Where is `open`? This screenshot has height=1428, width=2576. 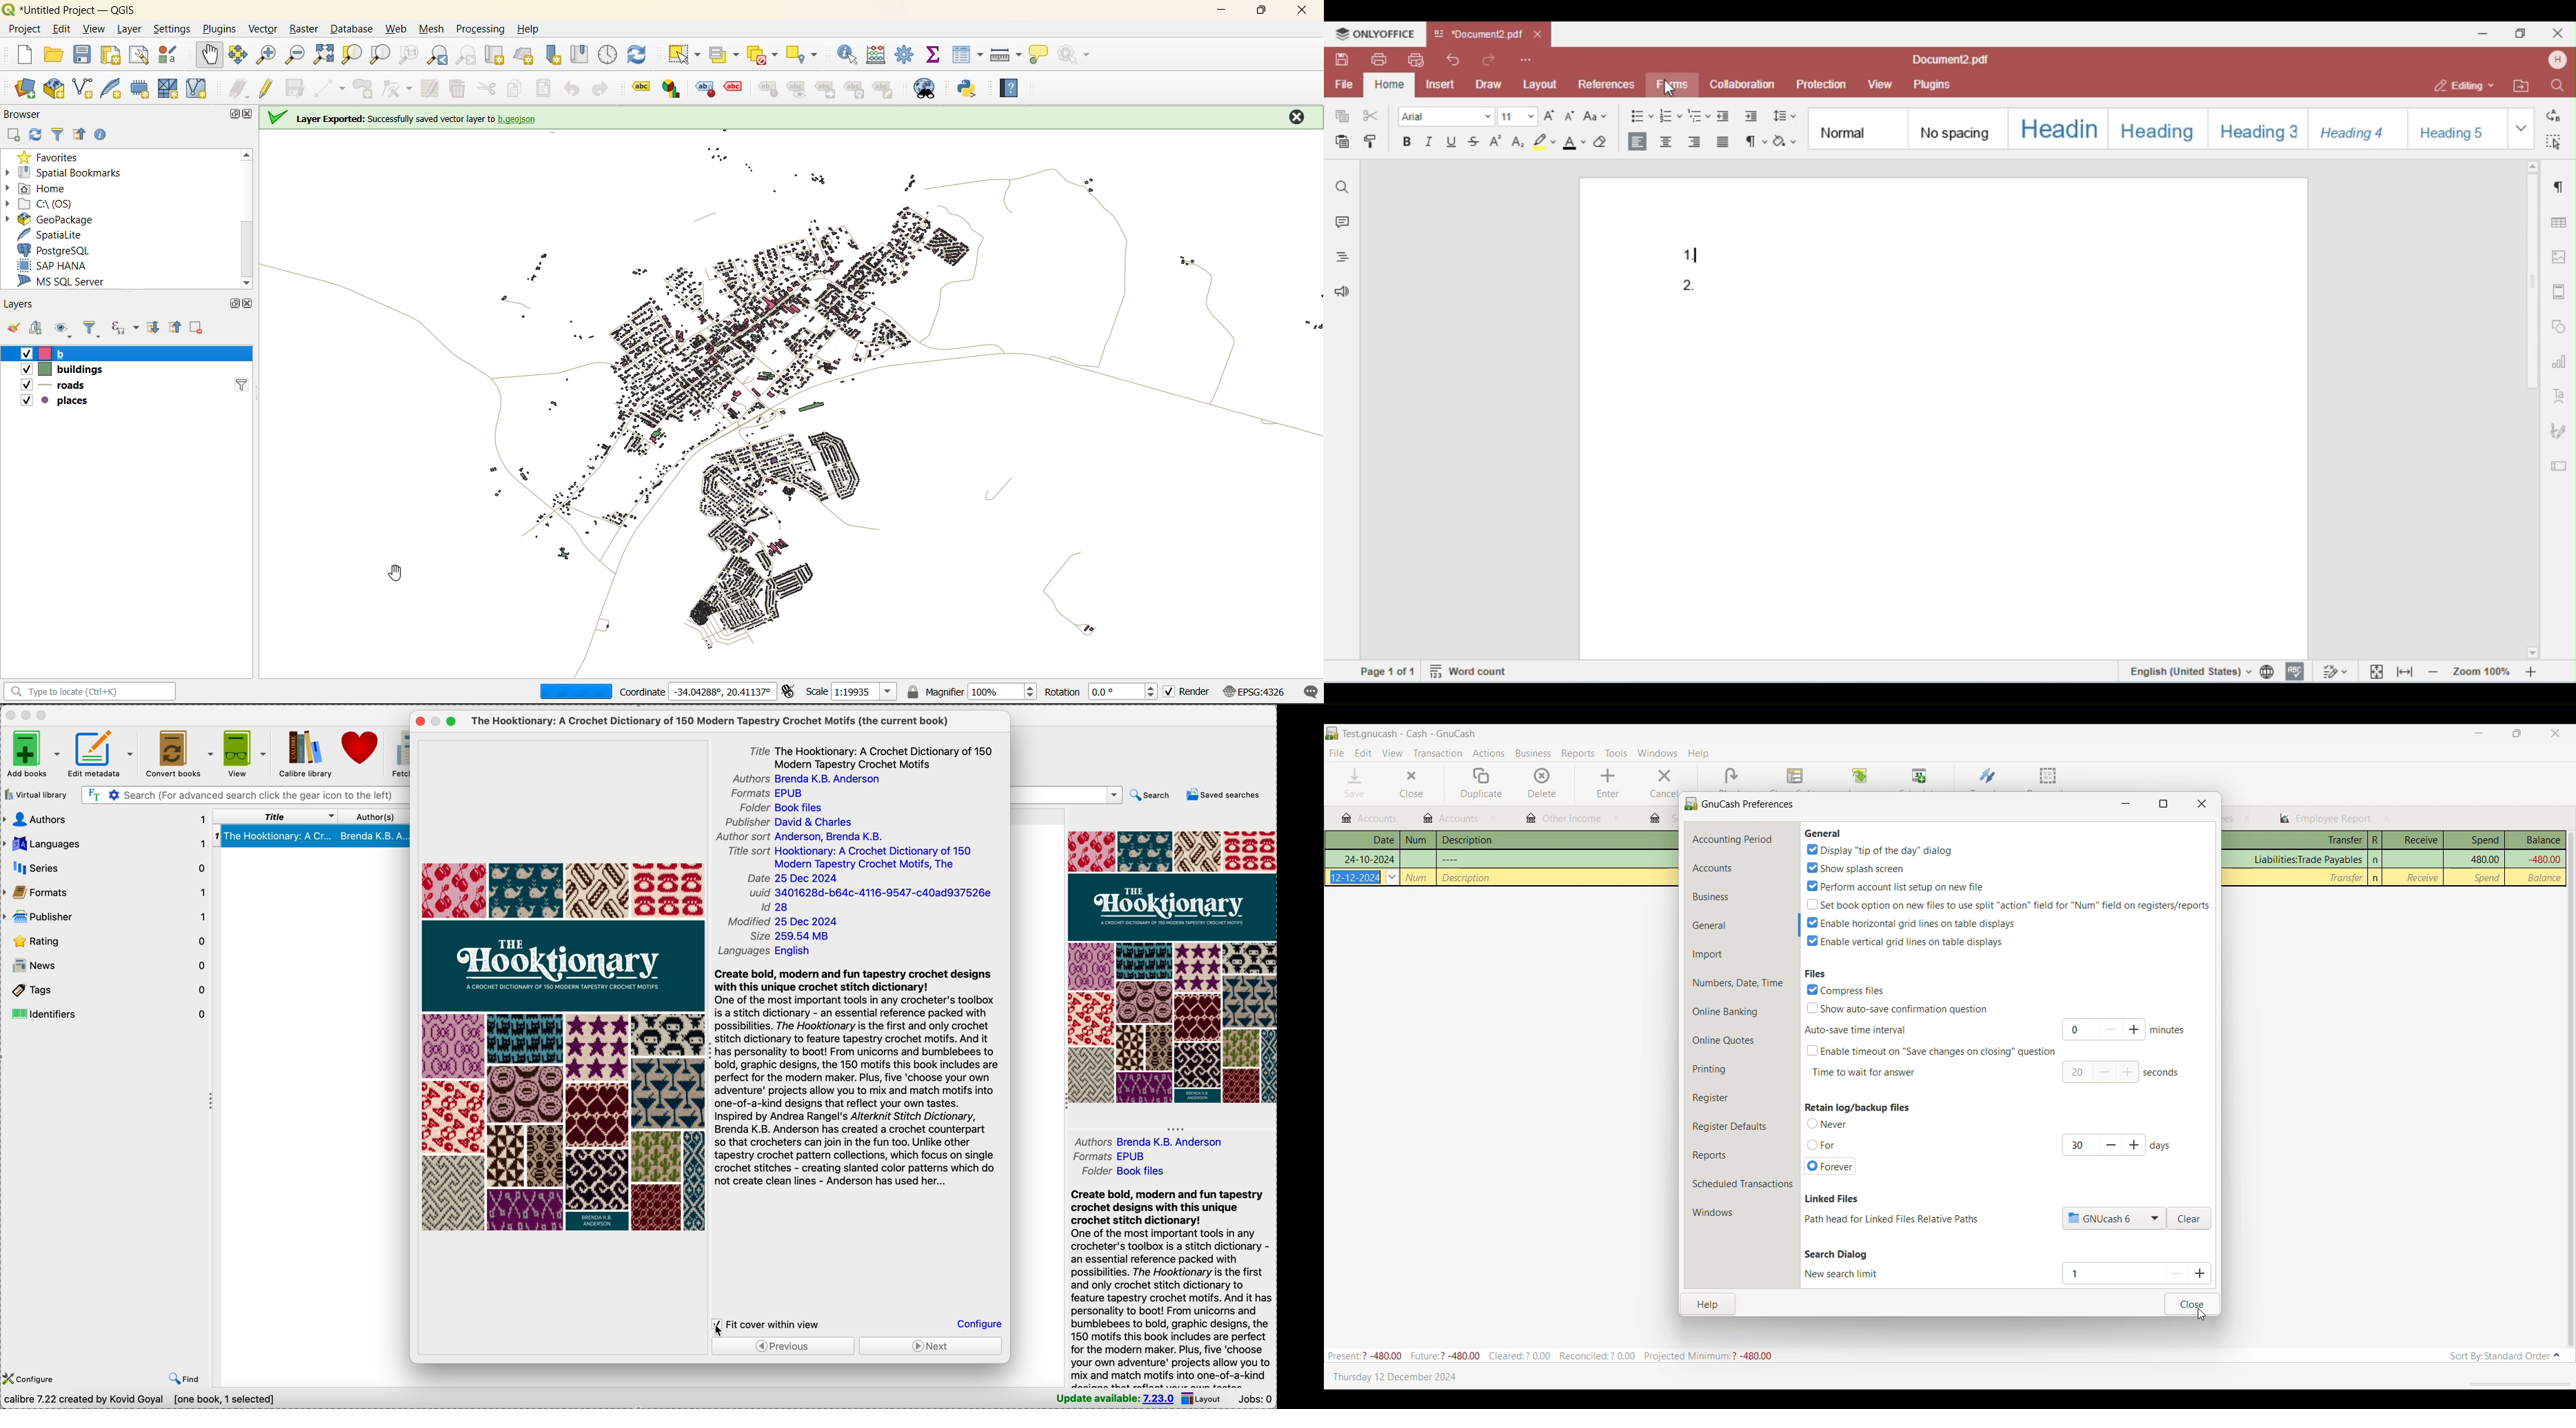 open is located at coordinates (12, 329).